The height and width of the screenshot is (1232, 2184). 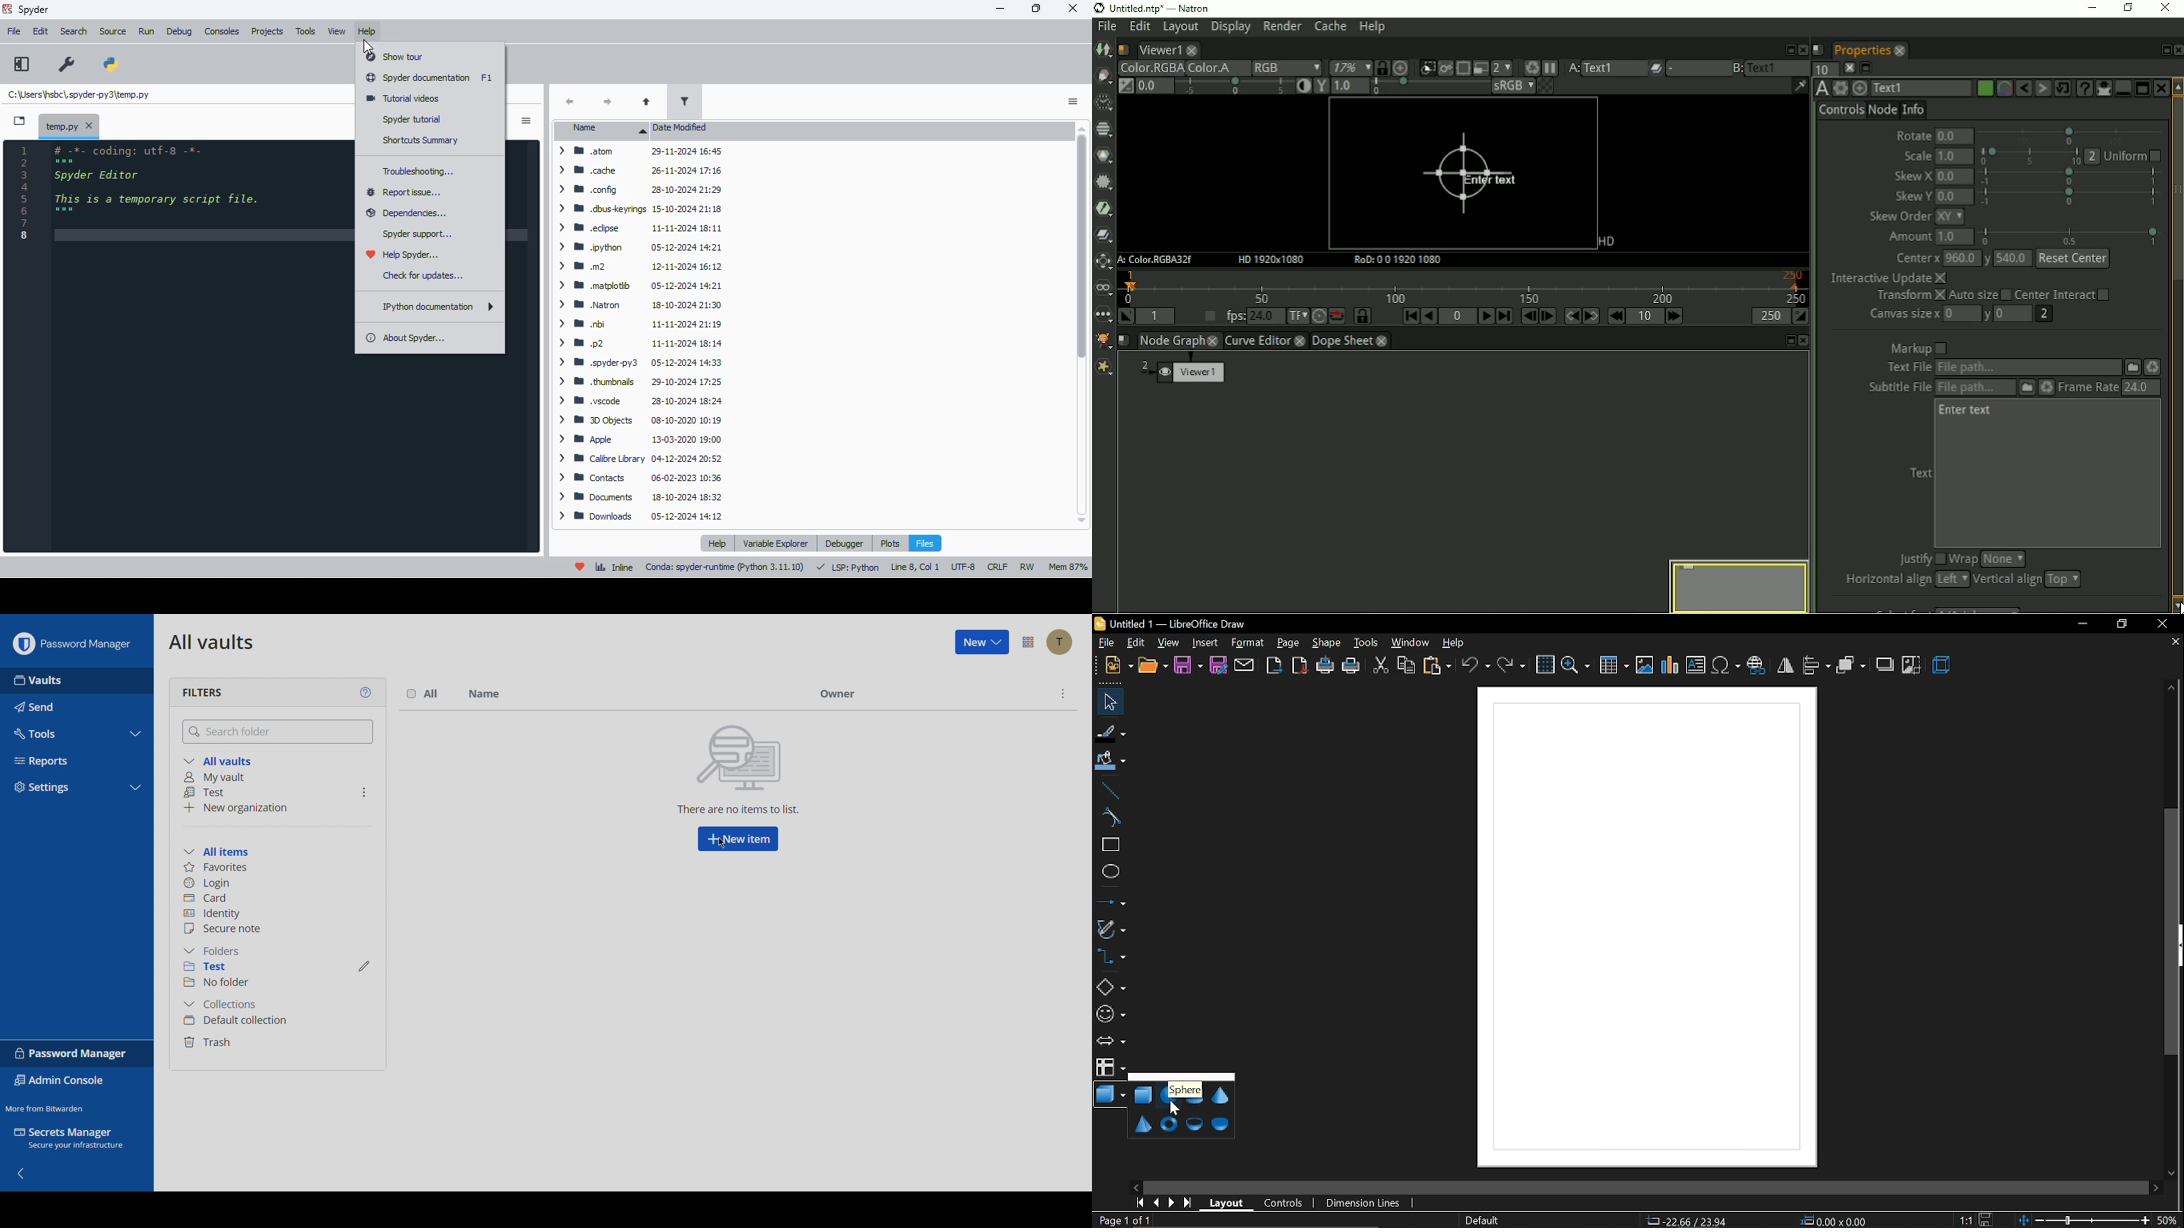 I want to click on > mp2 11-11-2024 18:14, so click(x=636, y=343).